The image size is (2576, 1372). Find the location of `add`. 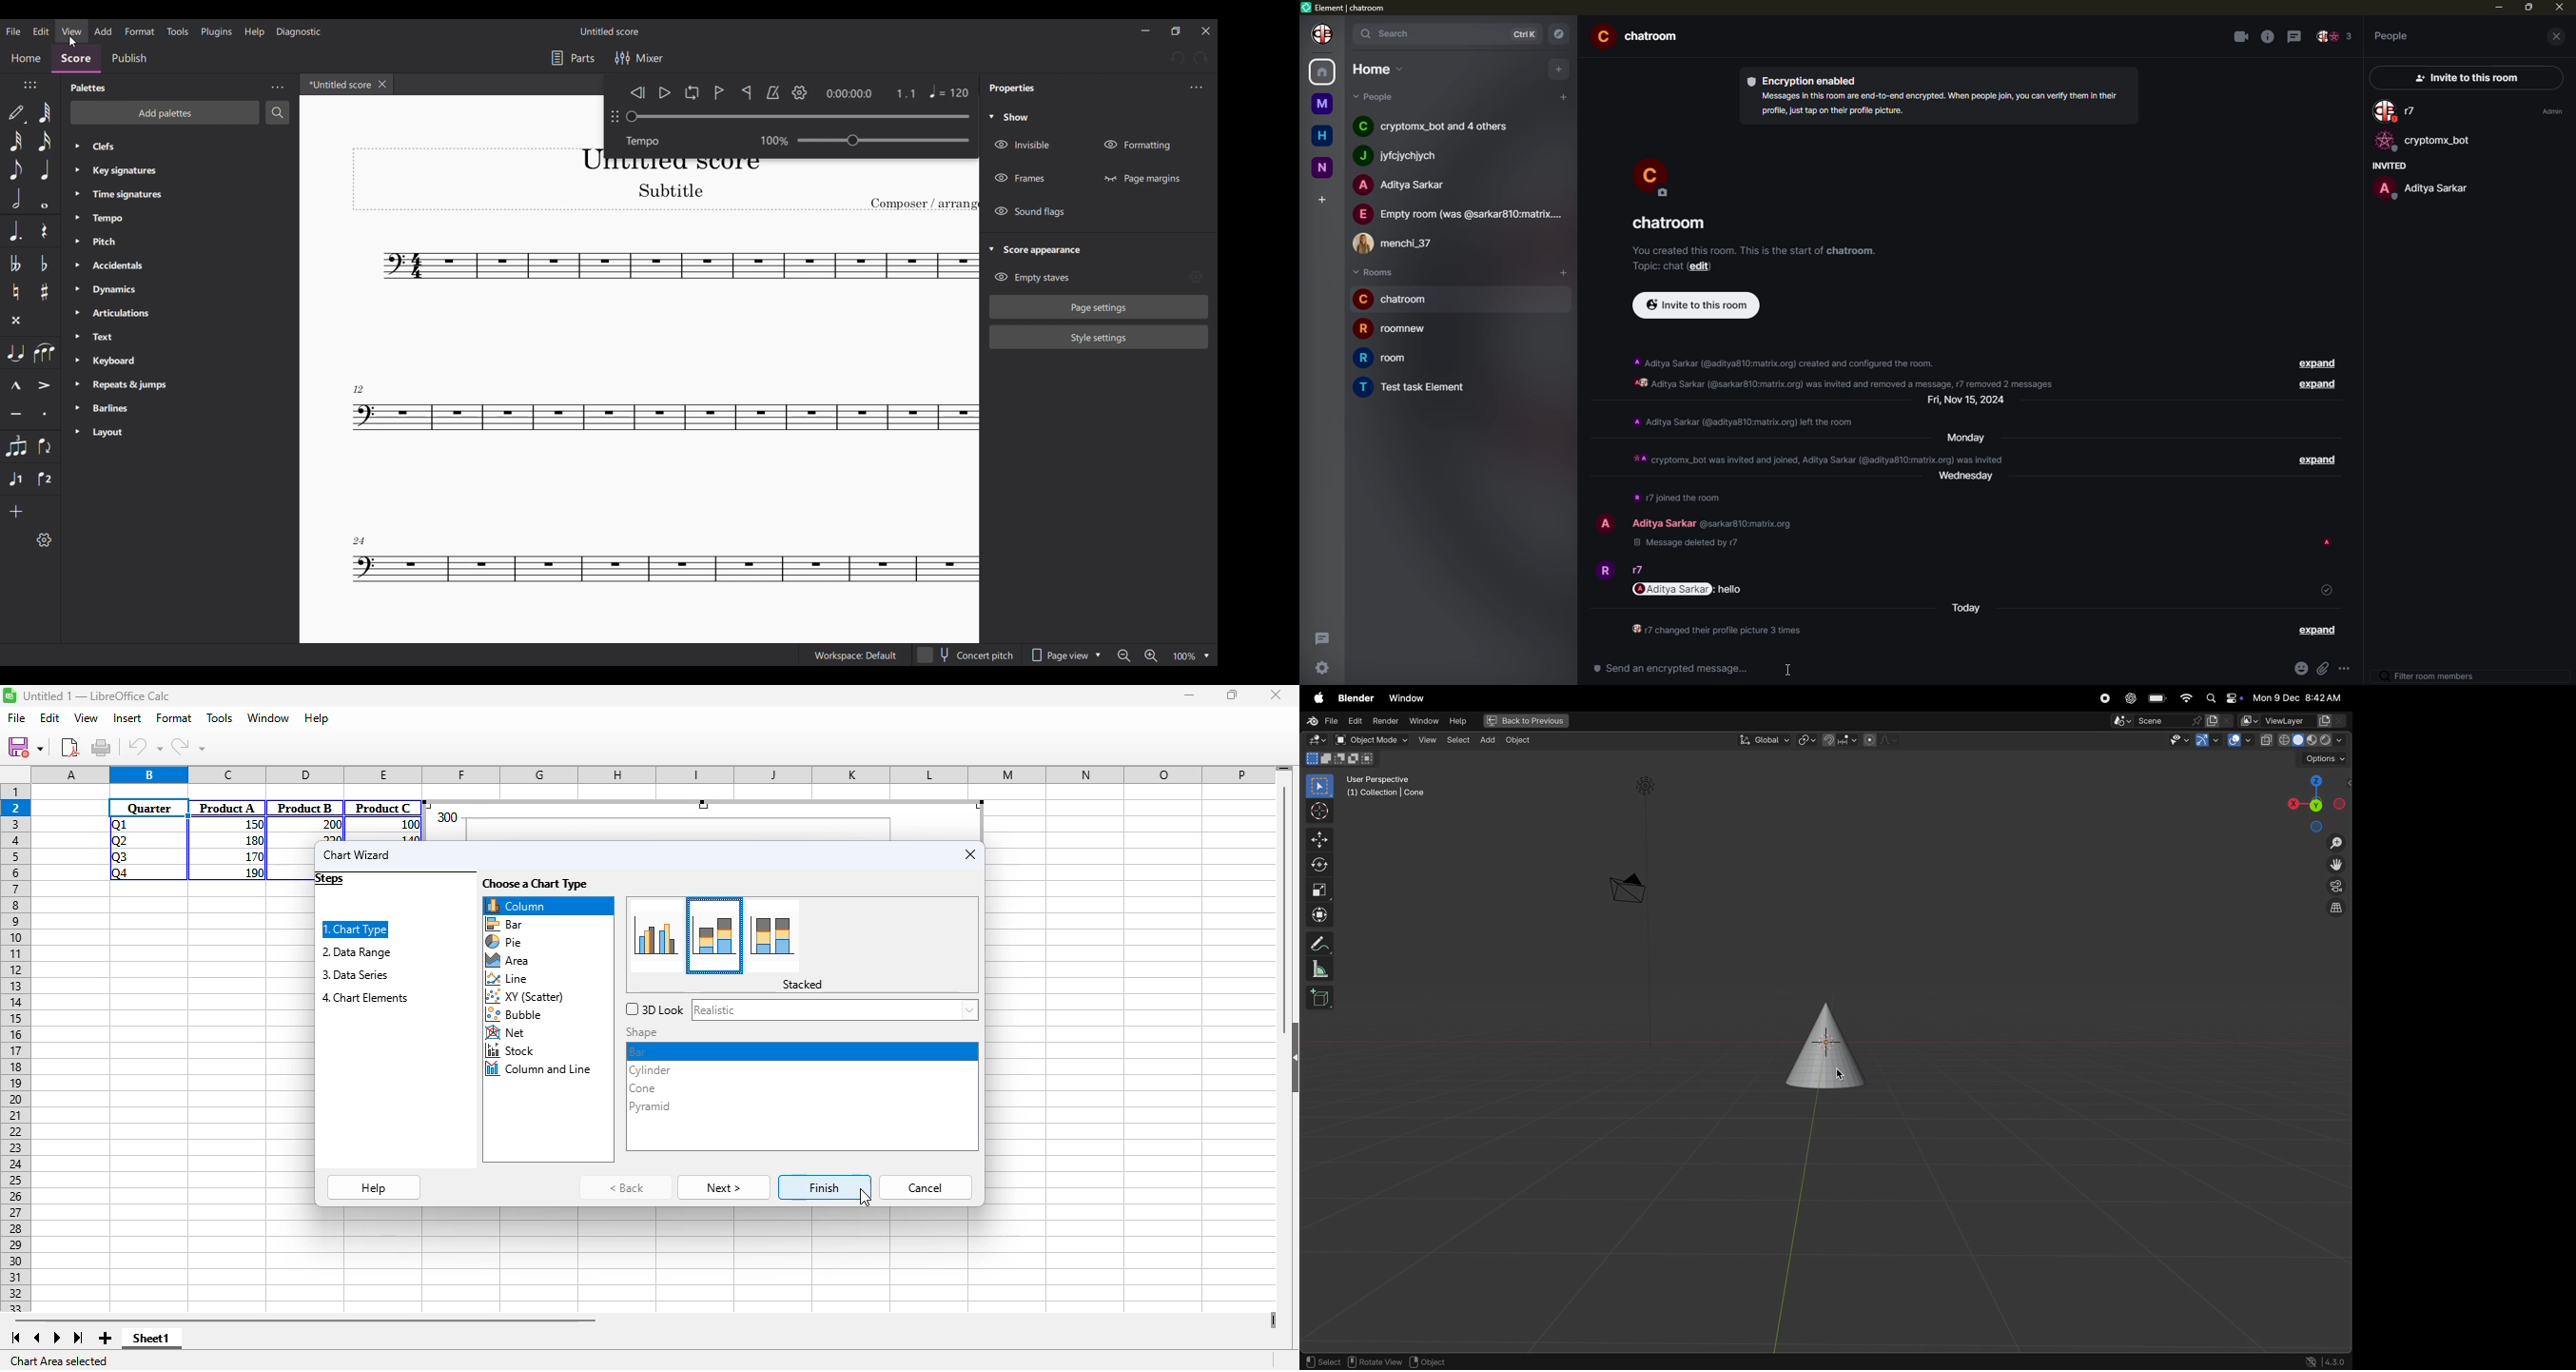

add is located at coordinates (1323, 199).